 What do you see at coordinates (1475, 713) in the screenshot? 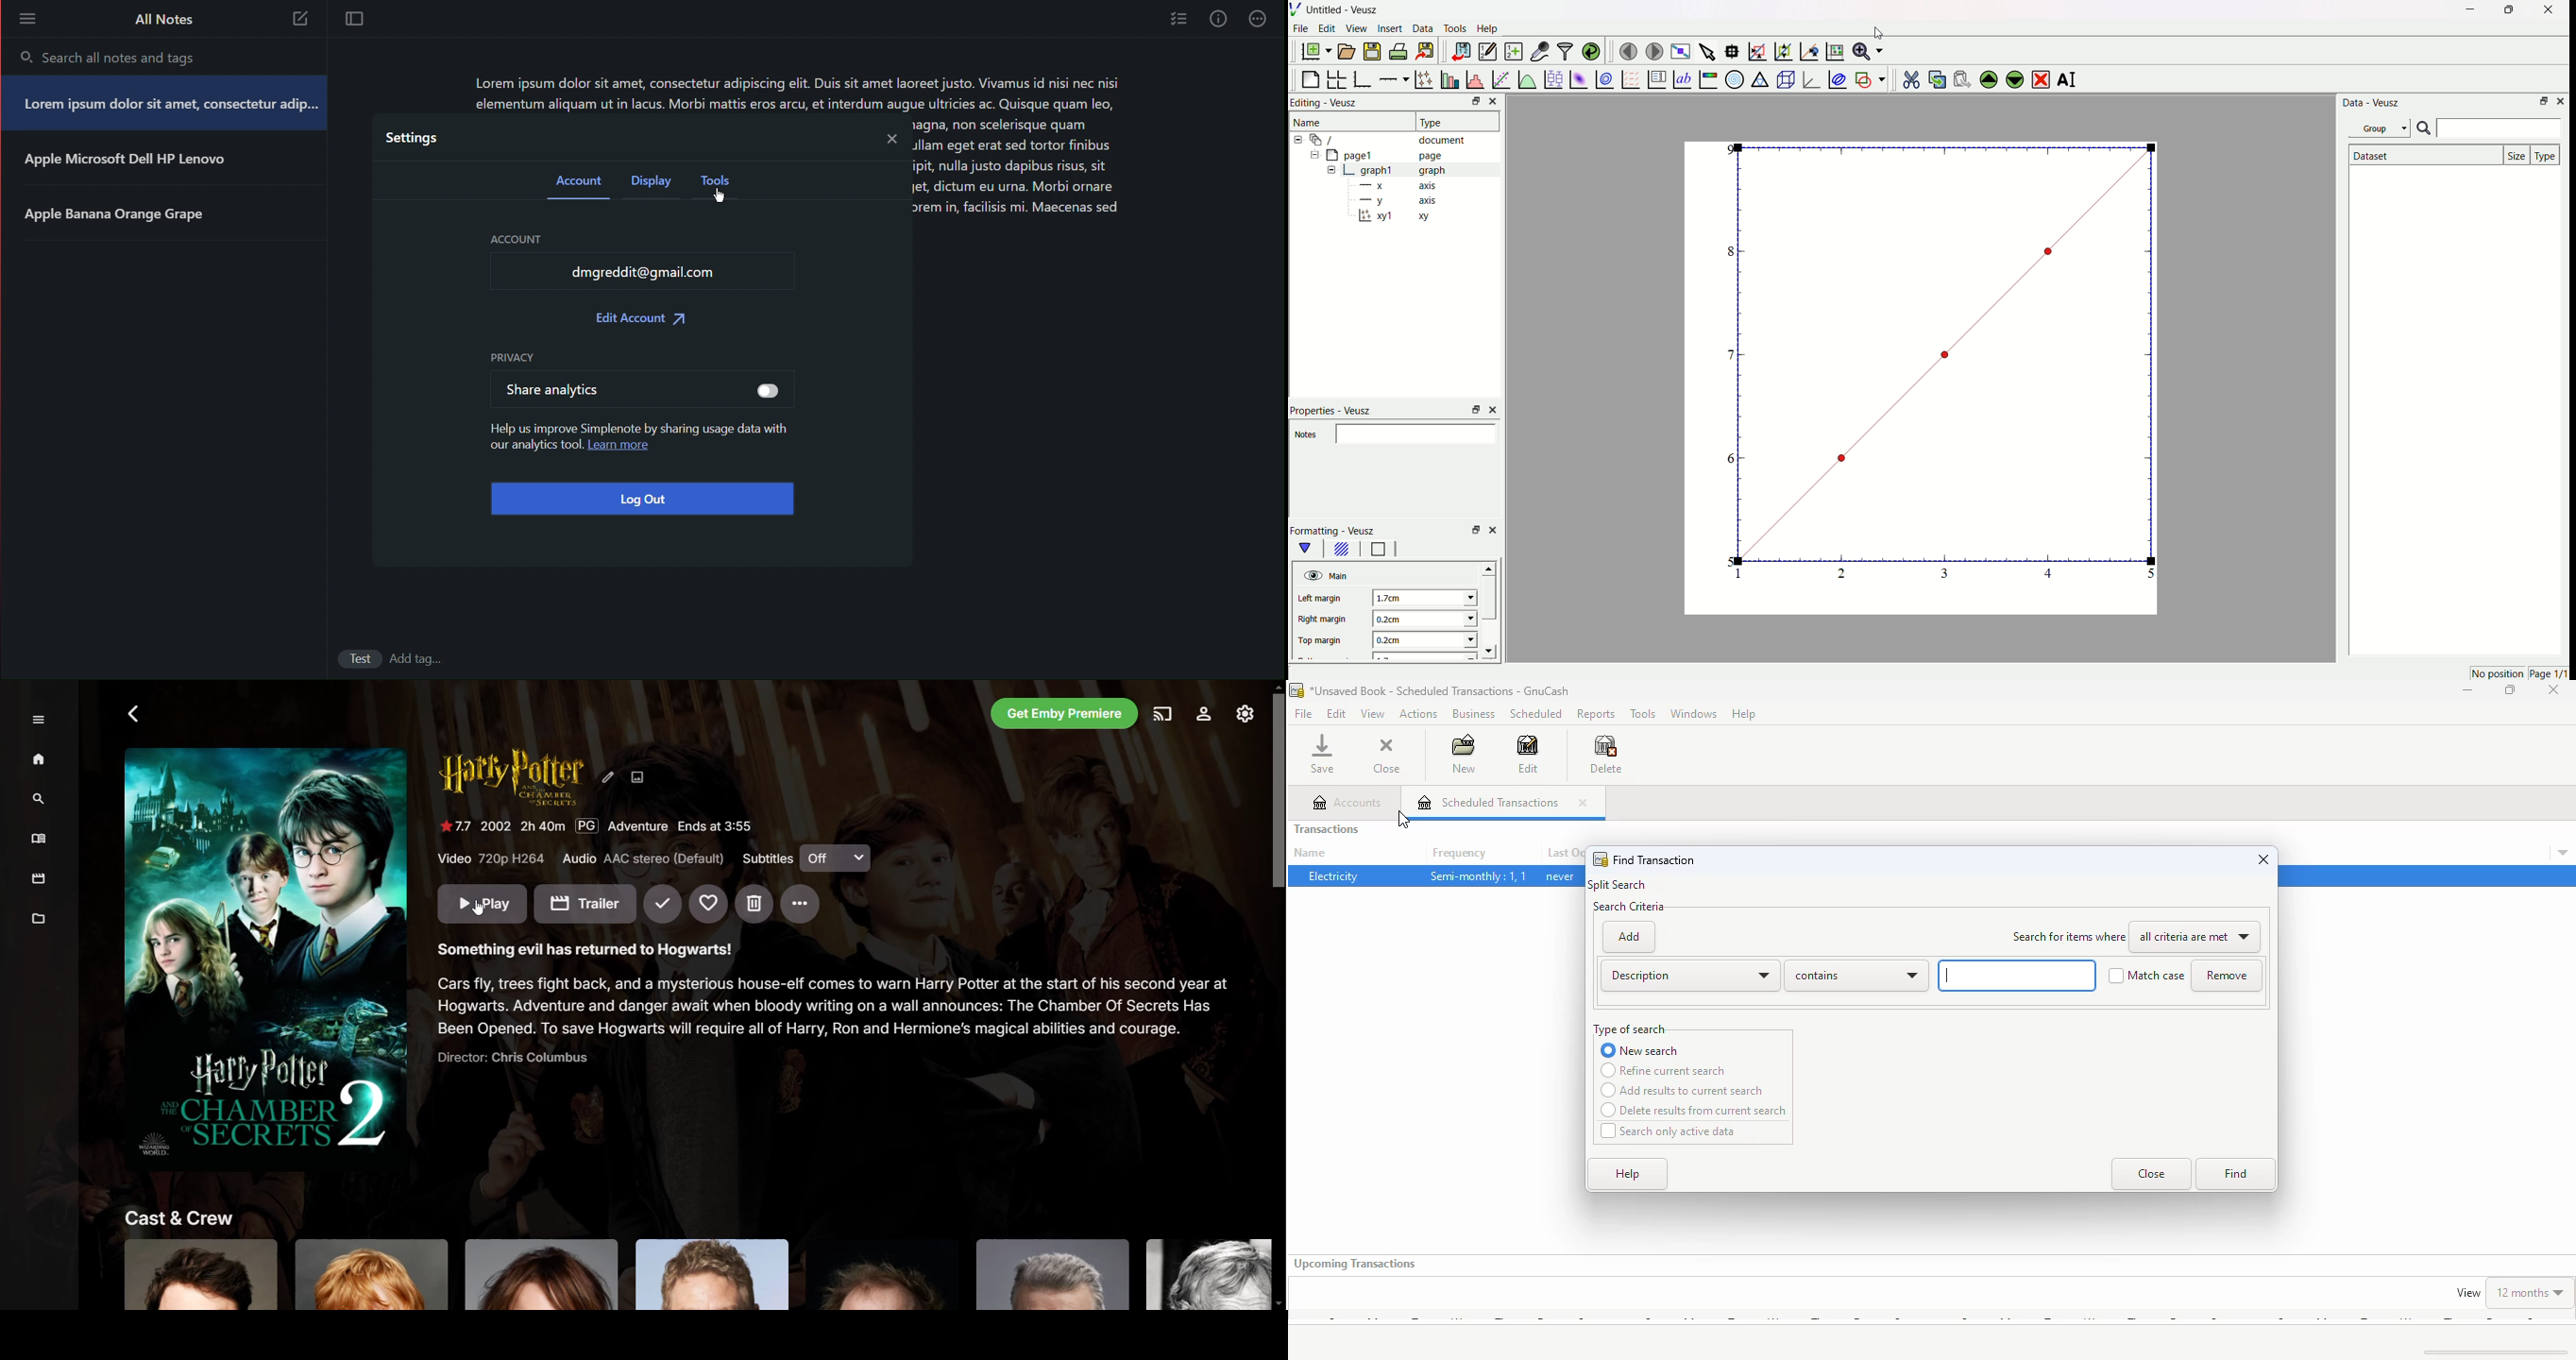
I see `business` at bounding box center [1475, 713].